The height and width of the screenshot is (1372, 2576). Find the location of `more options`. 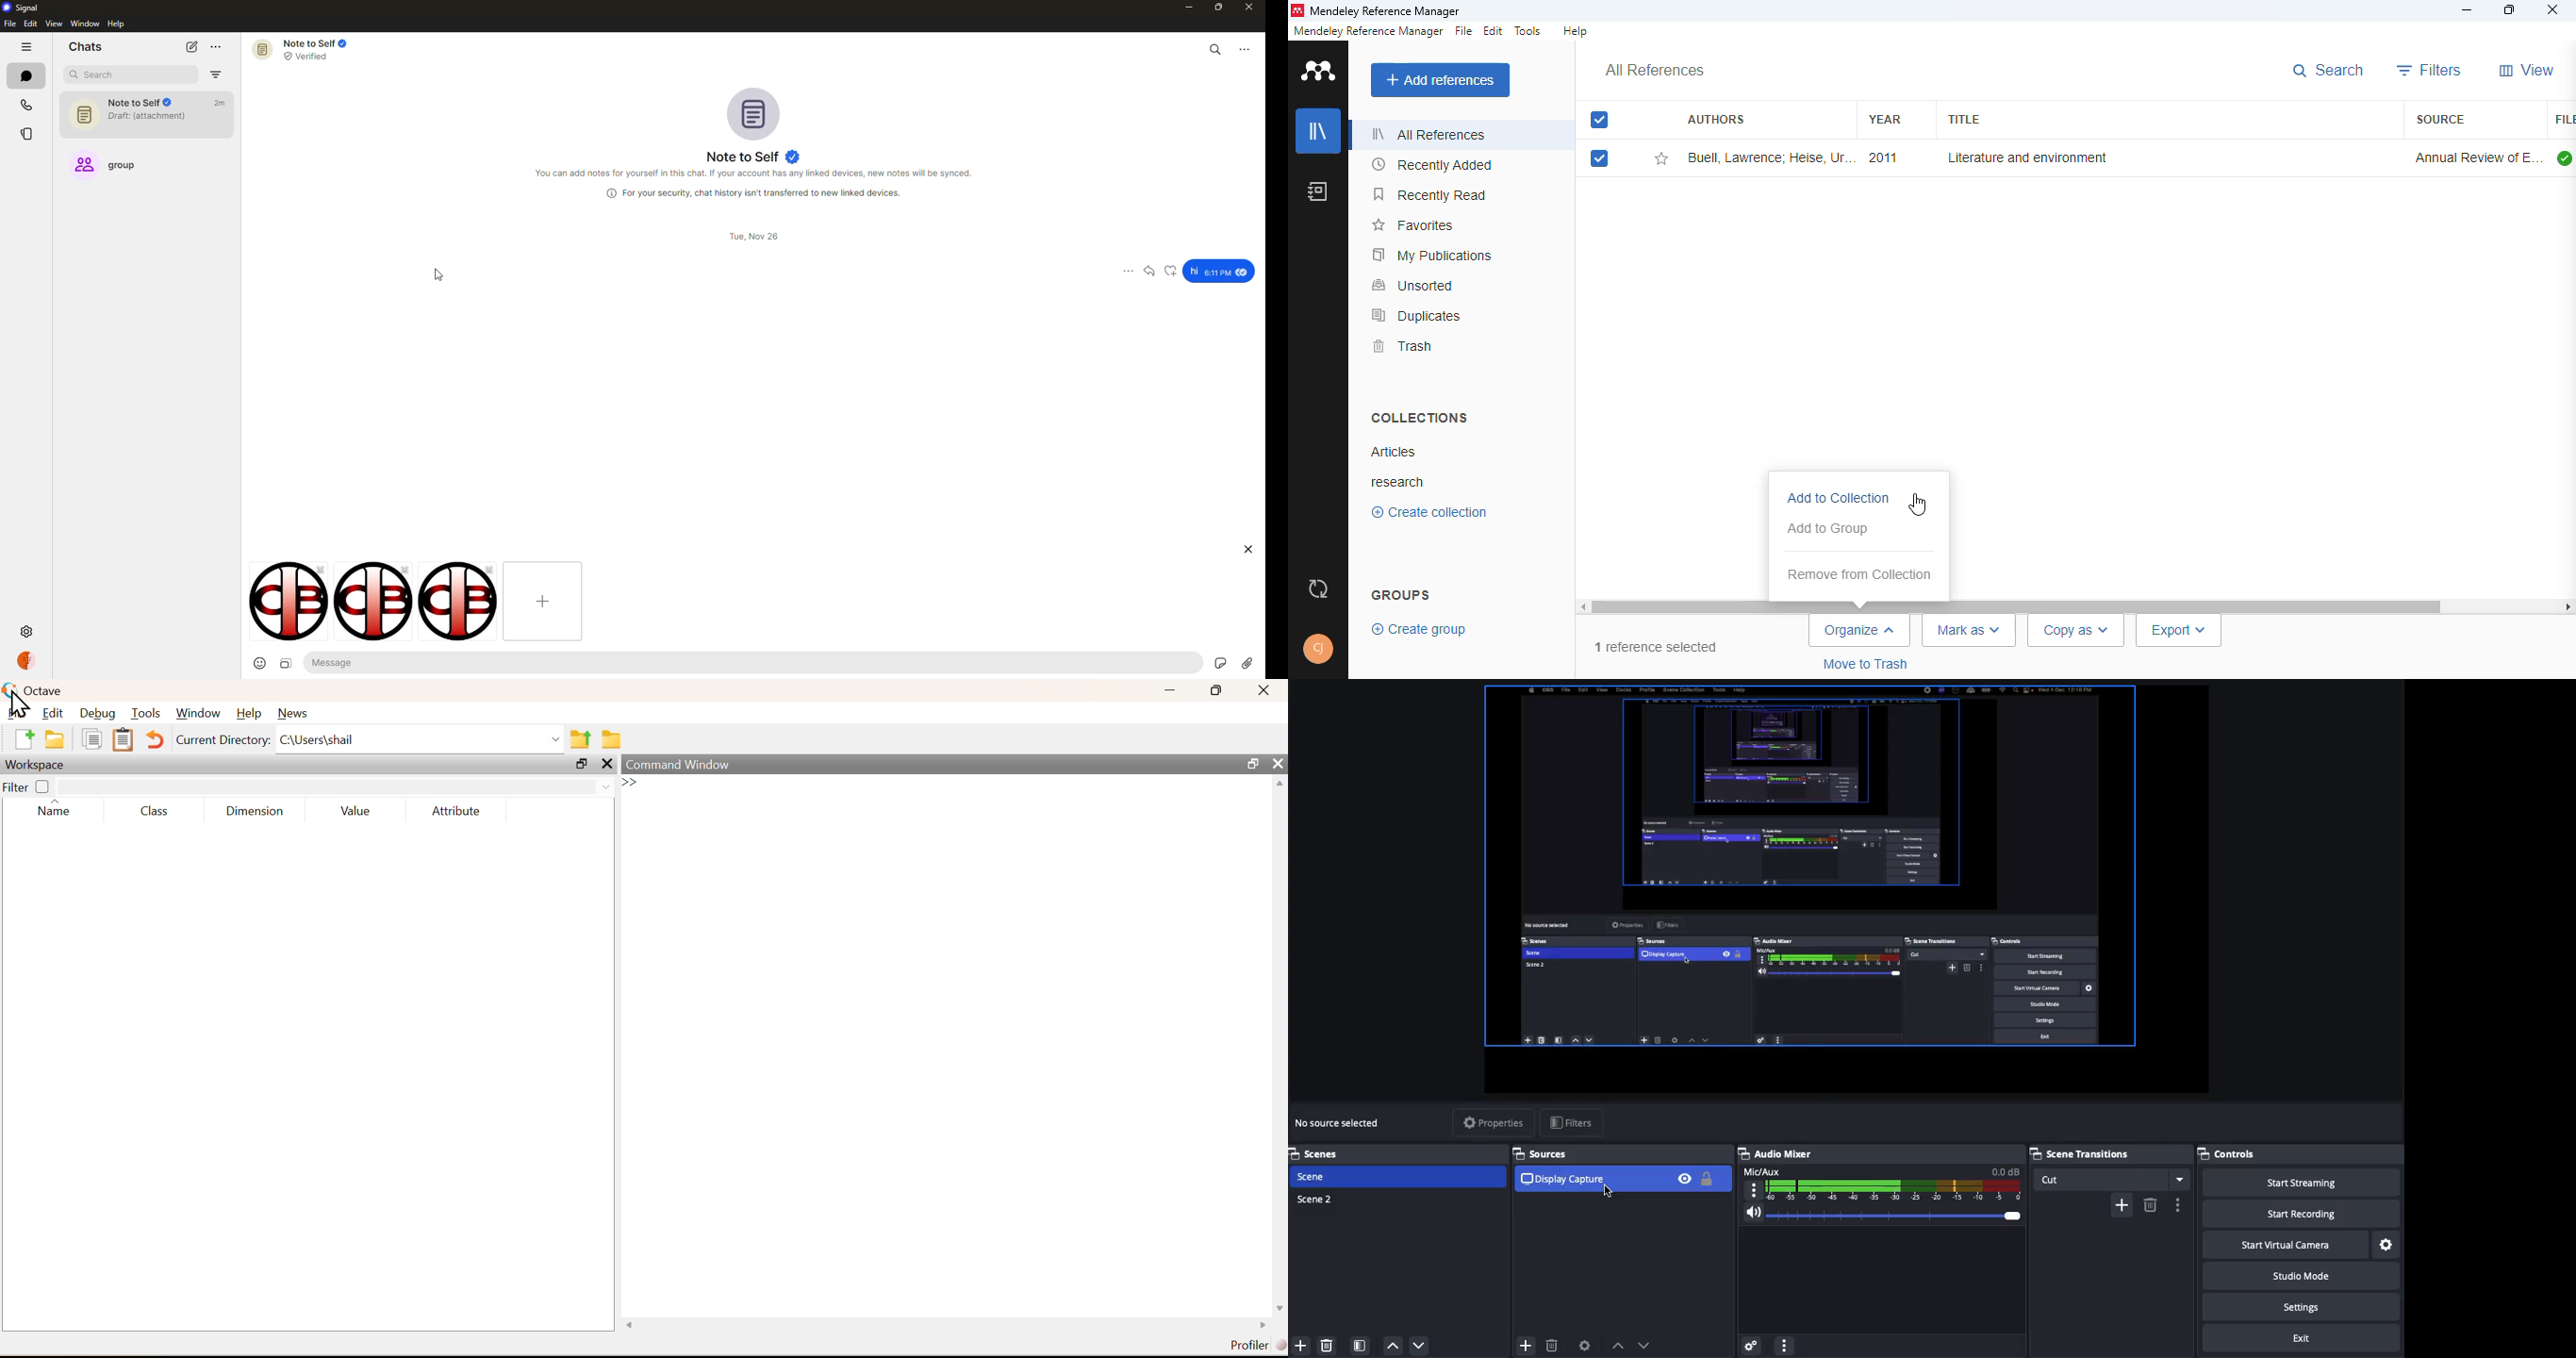

more options is located at coordinates (2180, 1205).